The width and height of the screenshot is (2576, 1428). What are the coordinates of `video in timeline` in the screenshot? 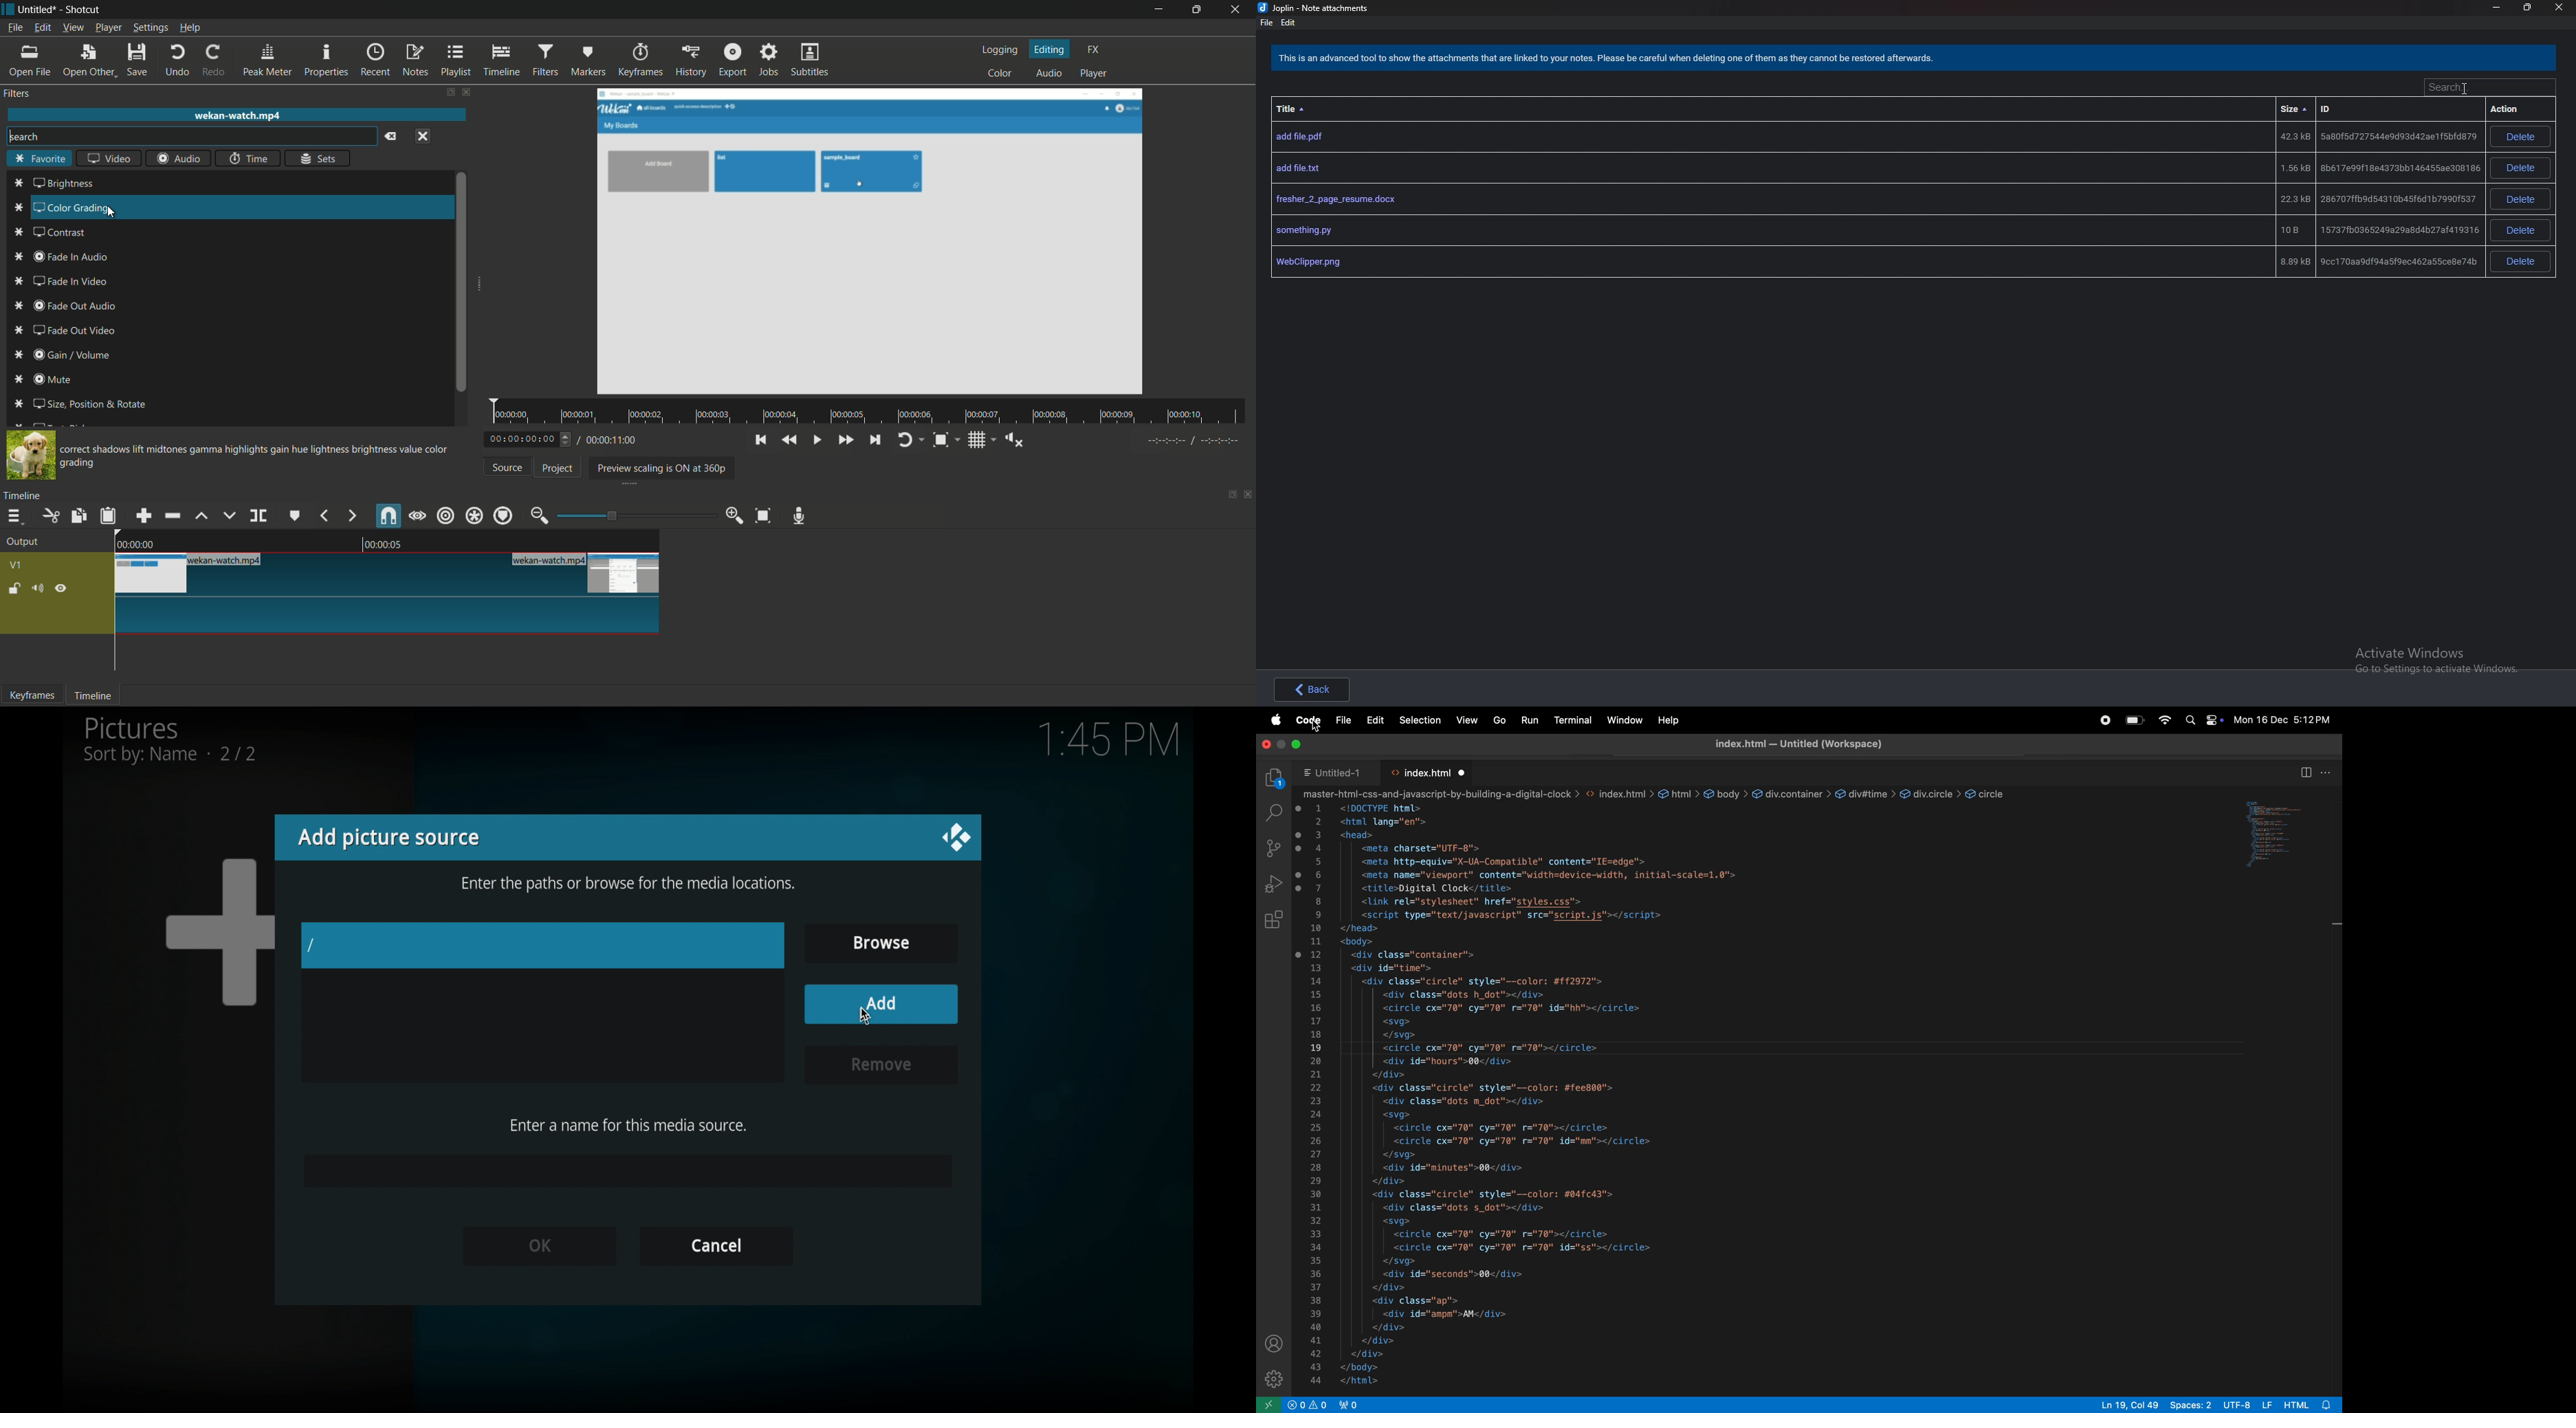 It's located at (388, 593).